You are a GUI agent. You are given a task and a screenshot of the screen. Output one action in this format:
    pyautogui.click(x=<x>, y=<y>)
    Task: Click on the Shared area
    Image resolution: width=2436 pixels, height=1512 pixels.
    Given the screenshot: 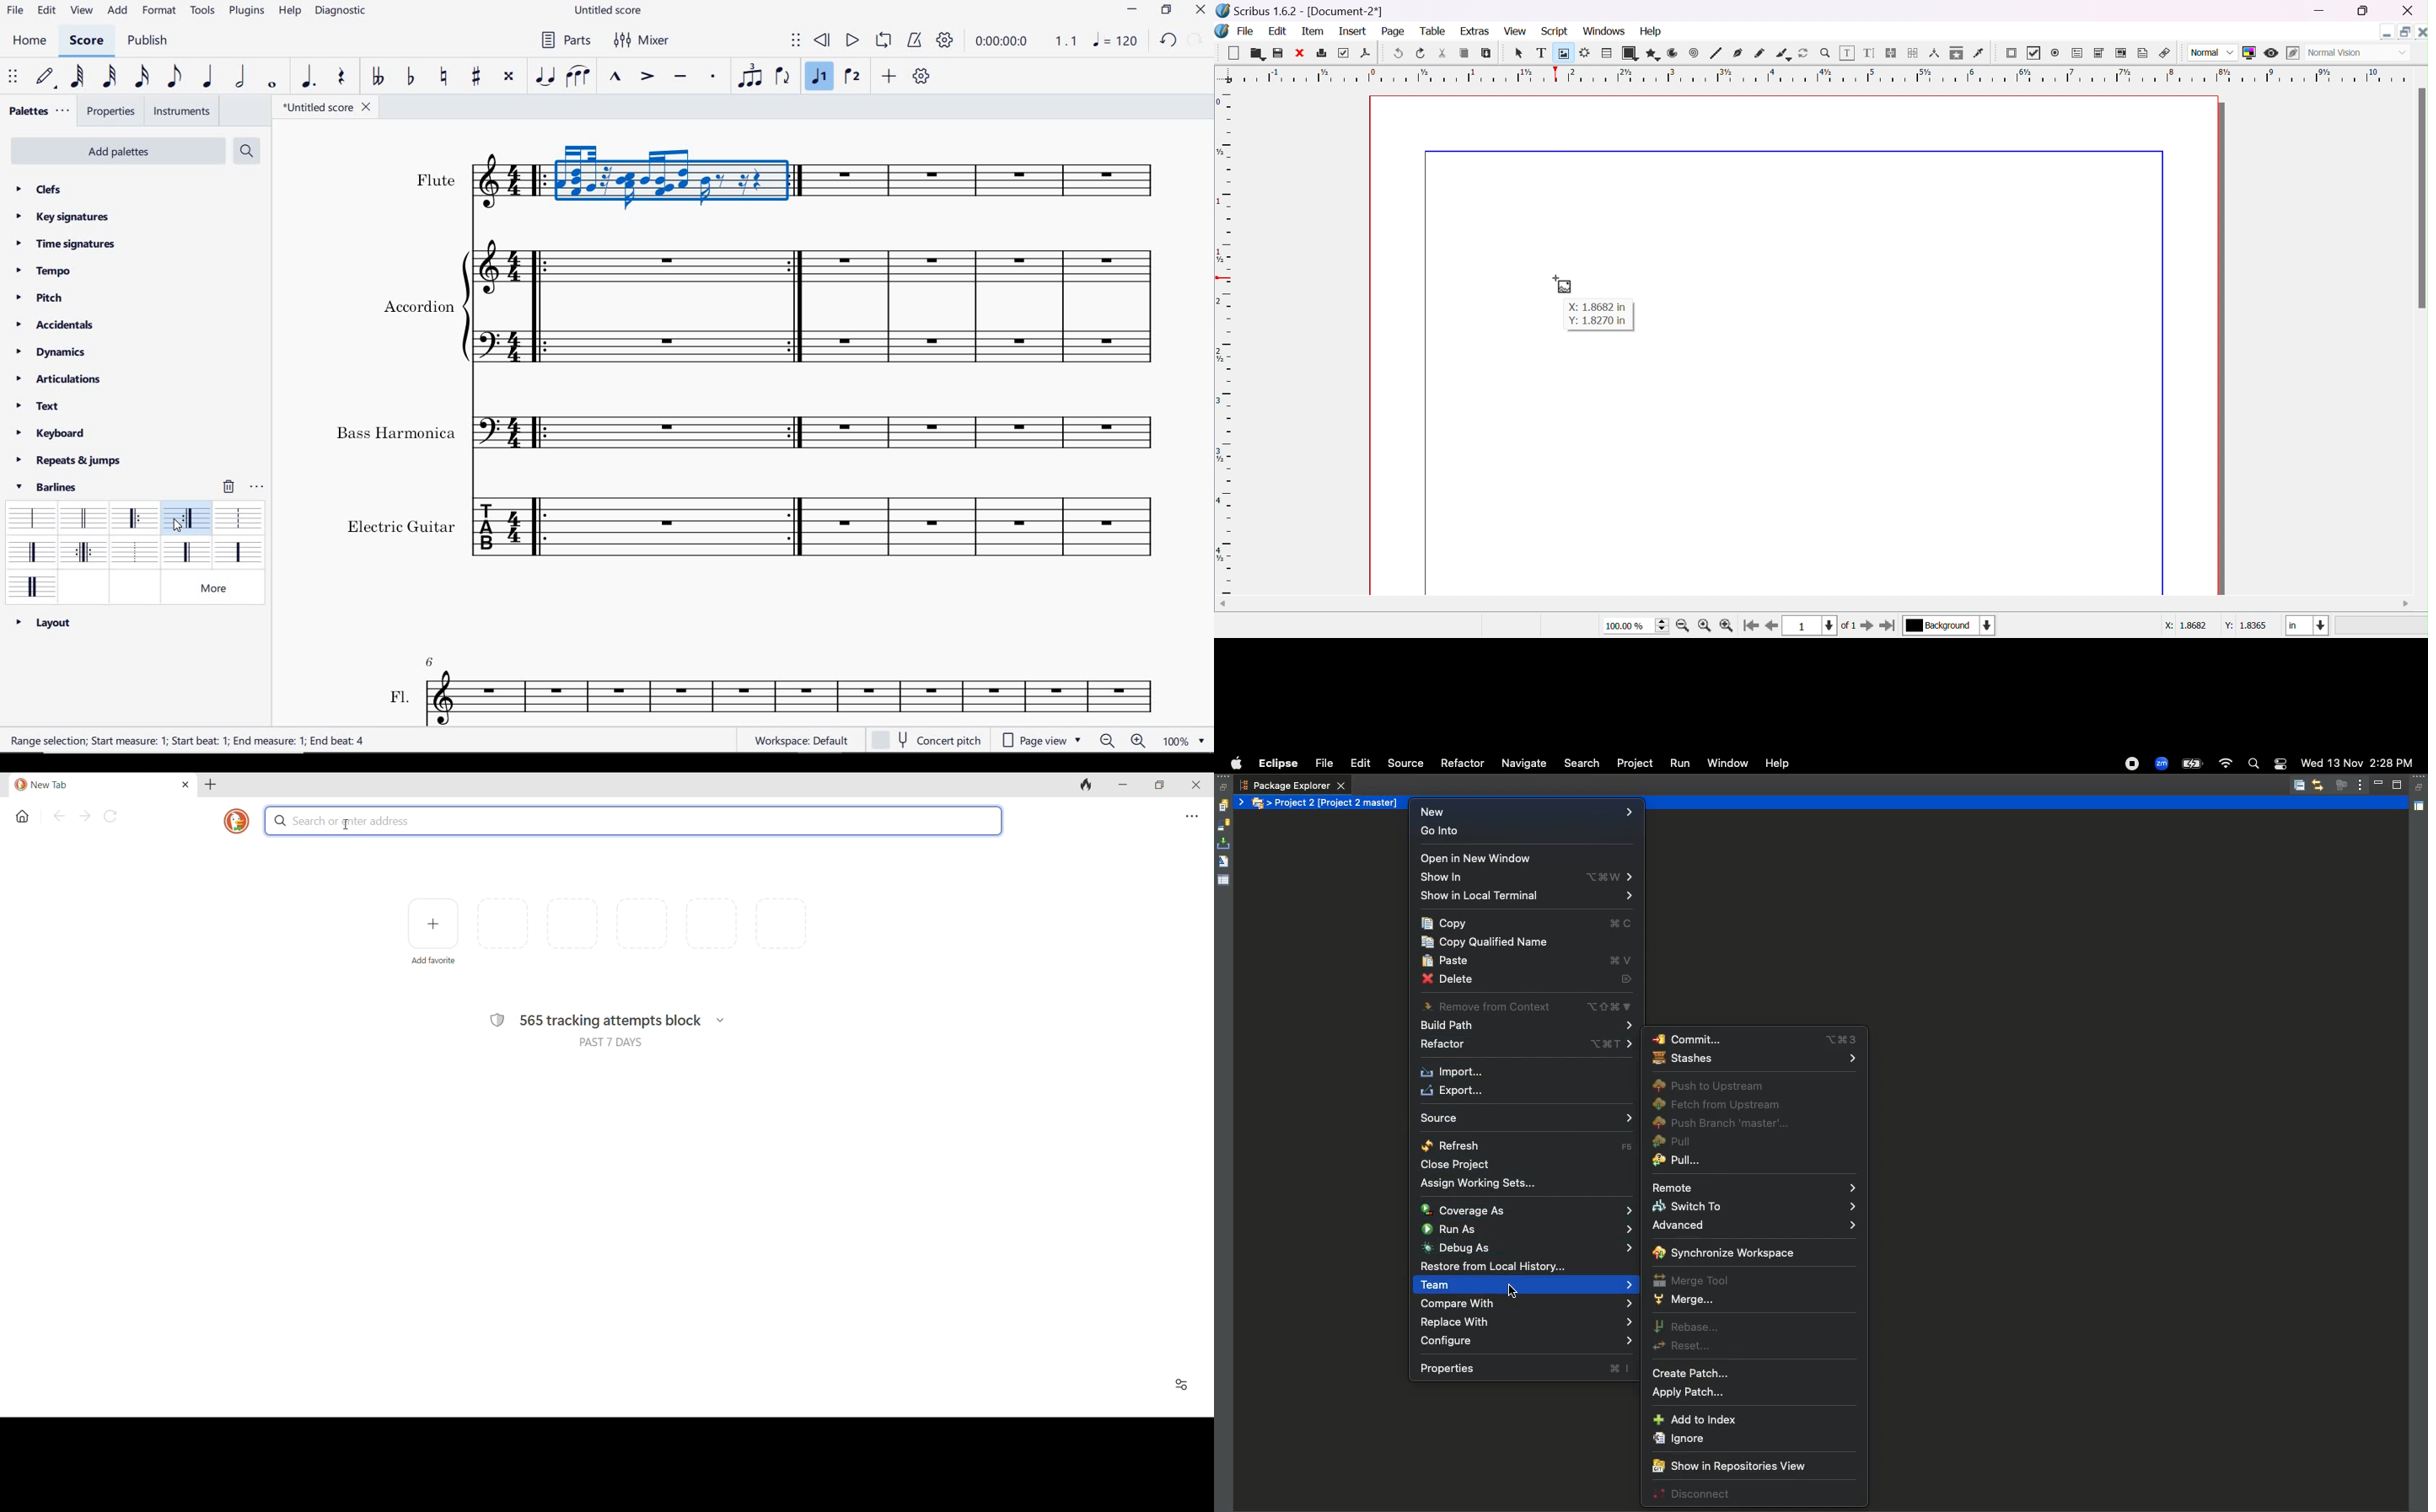 What is the action you would take?
    pyautogui.click(x=2420, y=809)
    